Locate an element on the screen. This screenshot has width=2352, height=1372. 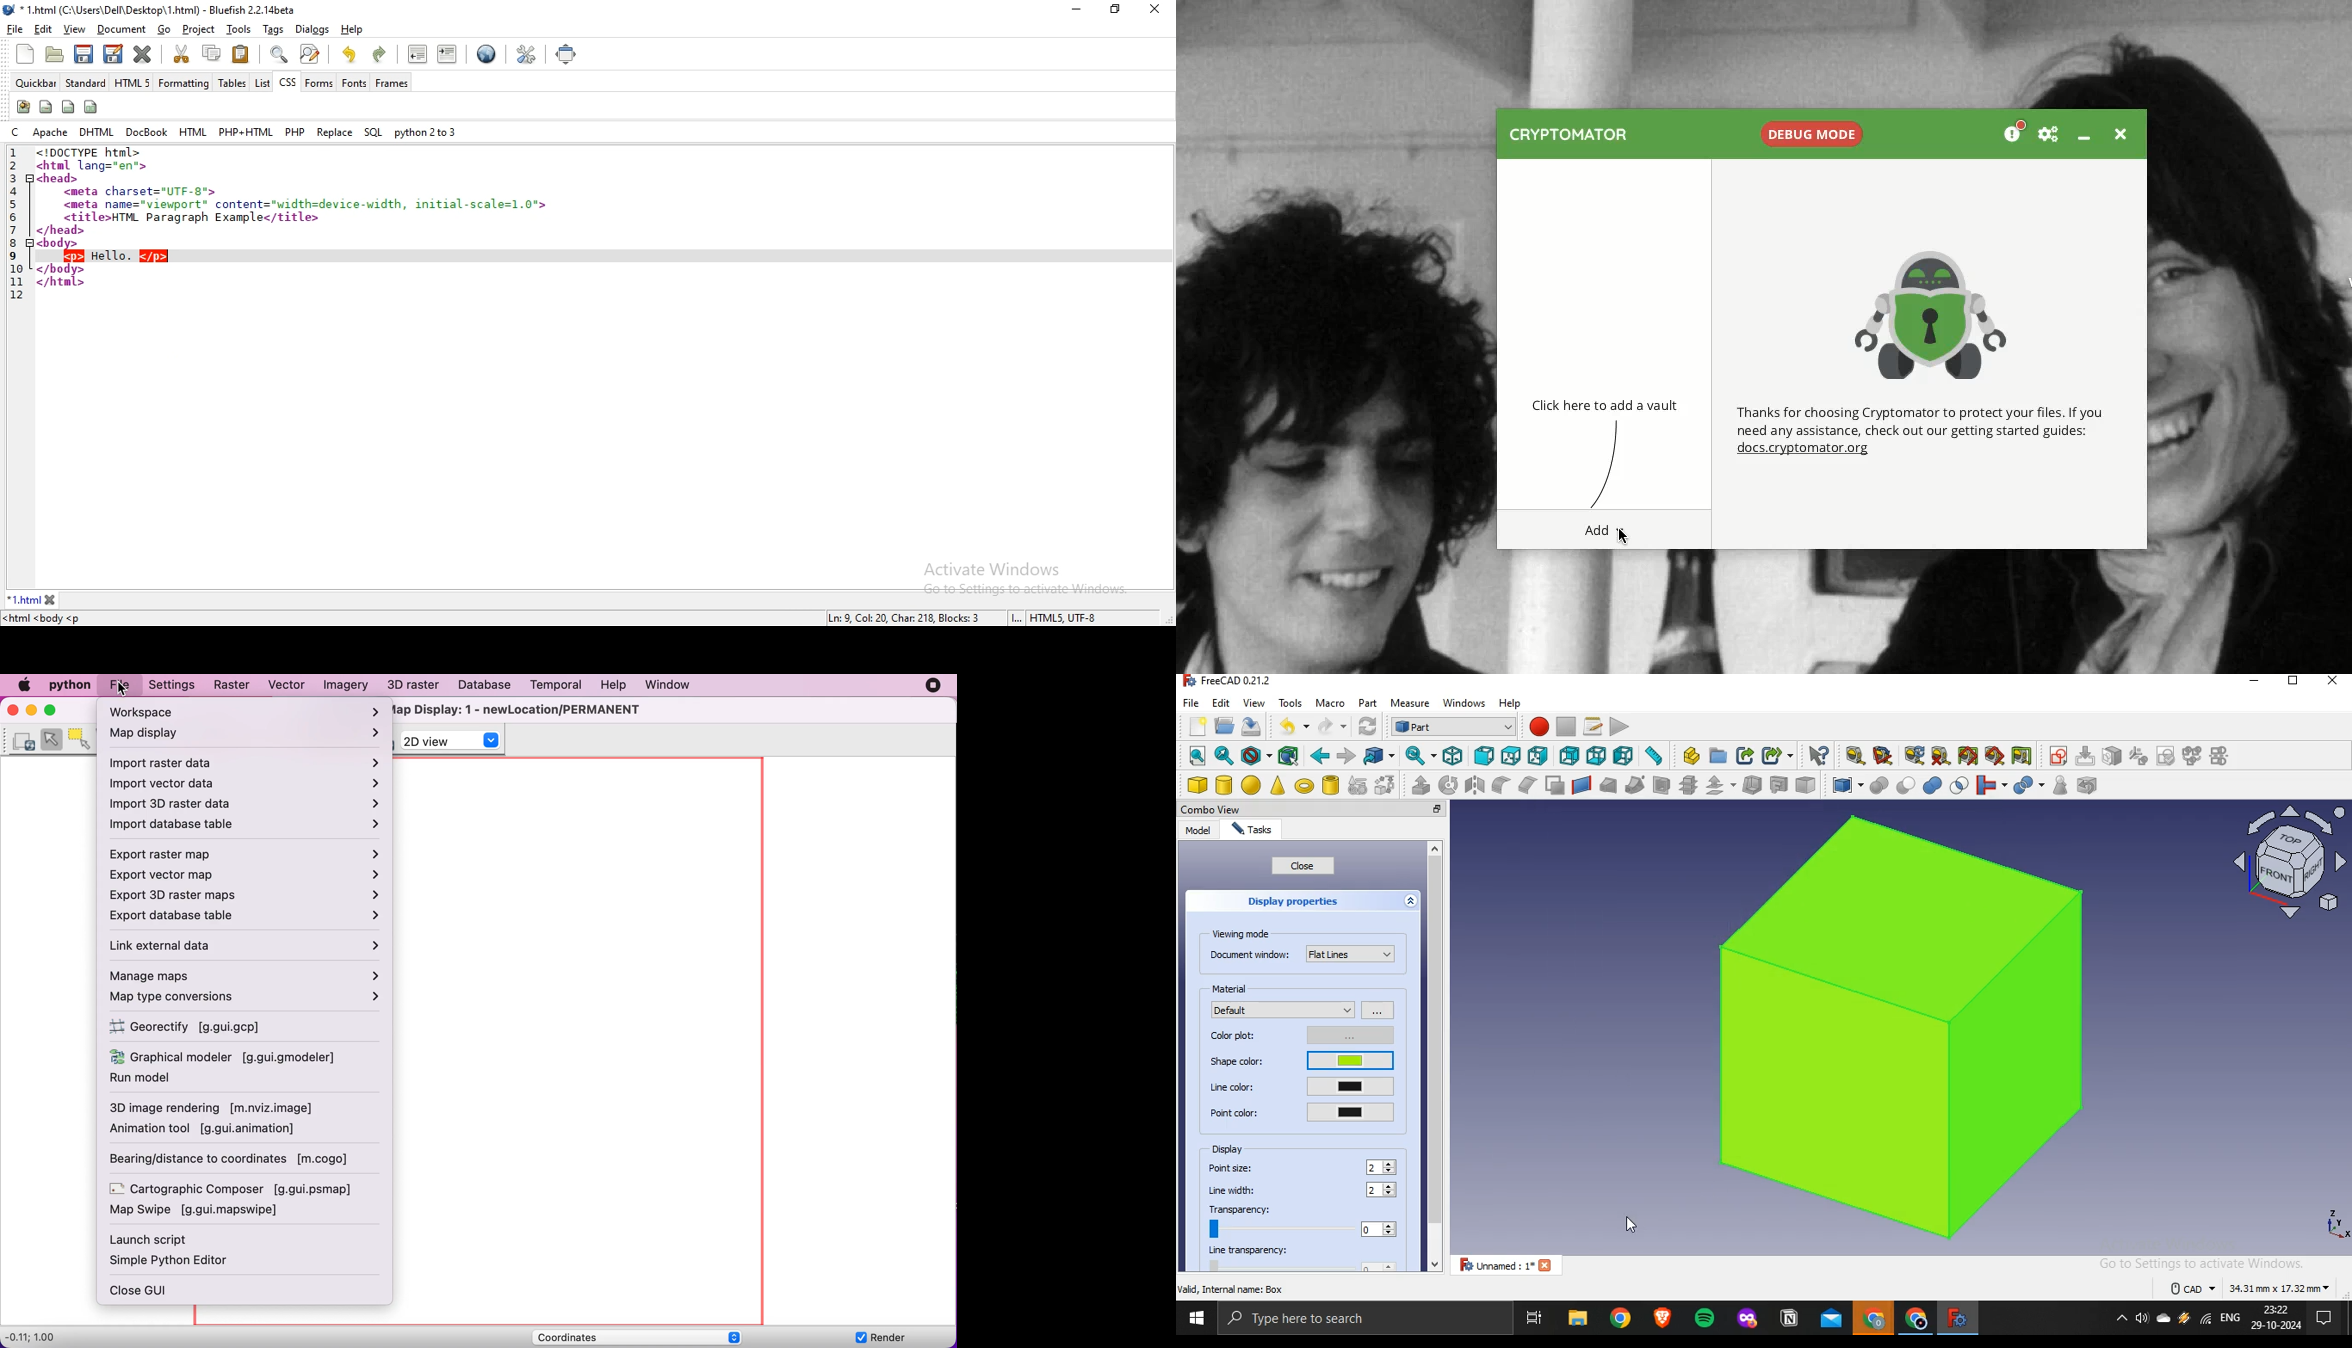
union is located at coordinates (1933, 785).